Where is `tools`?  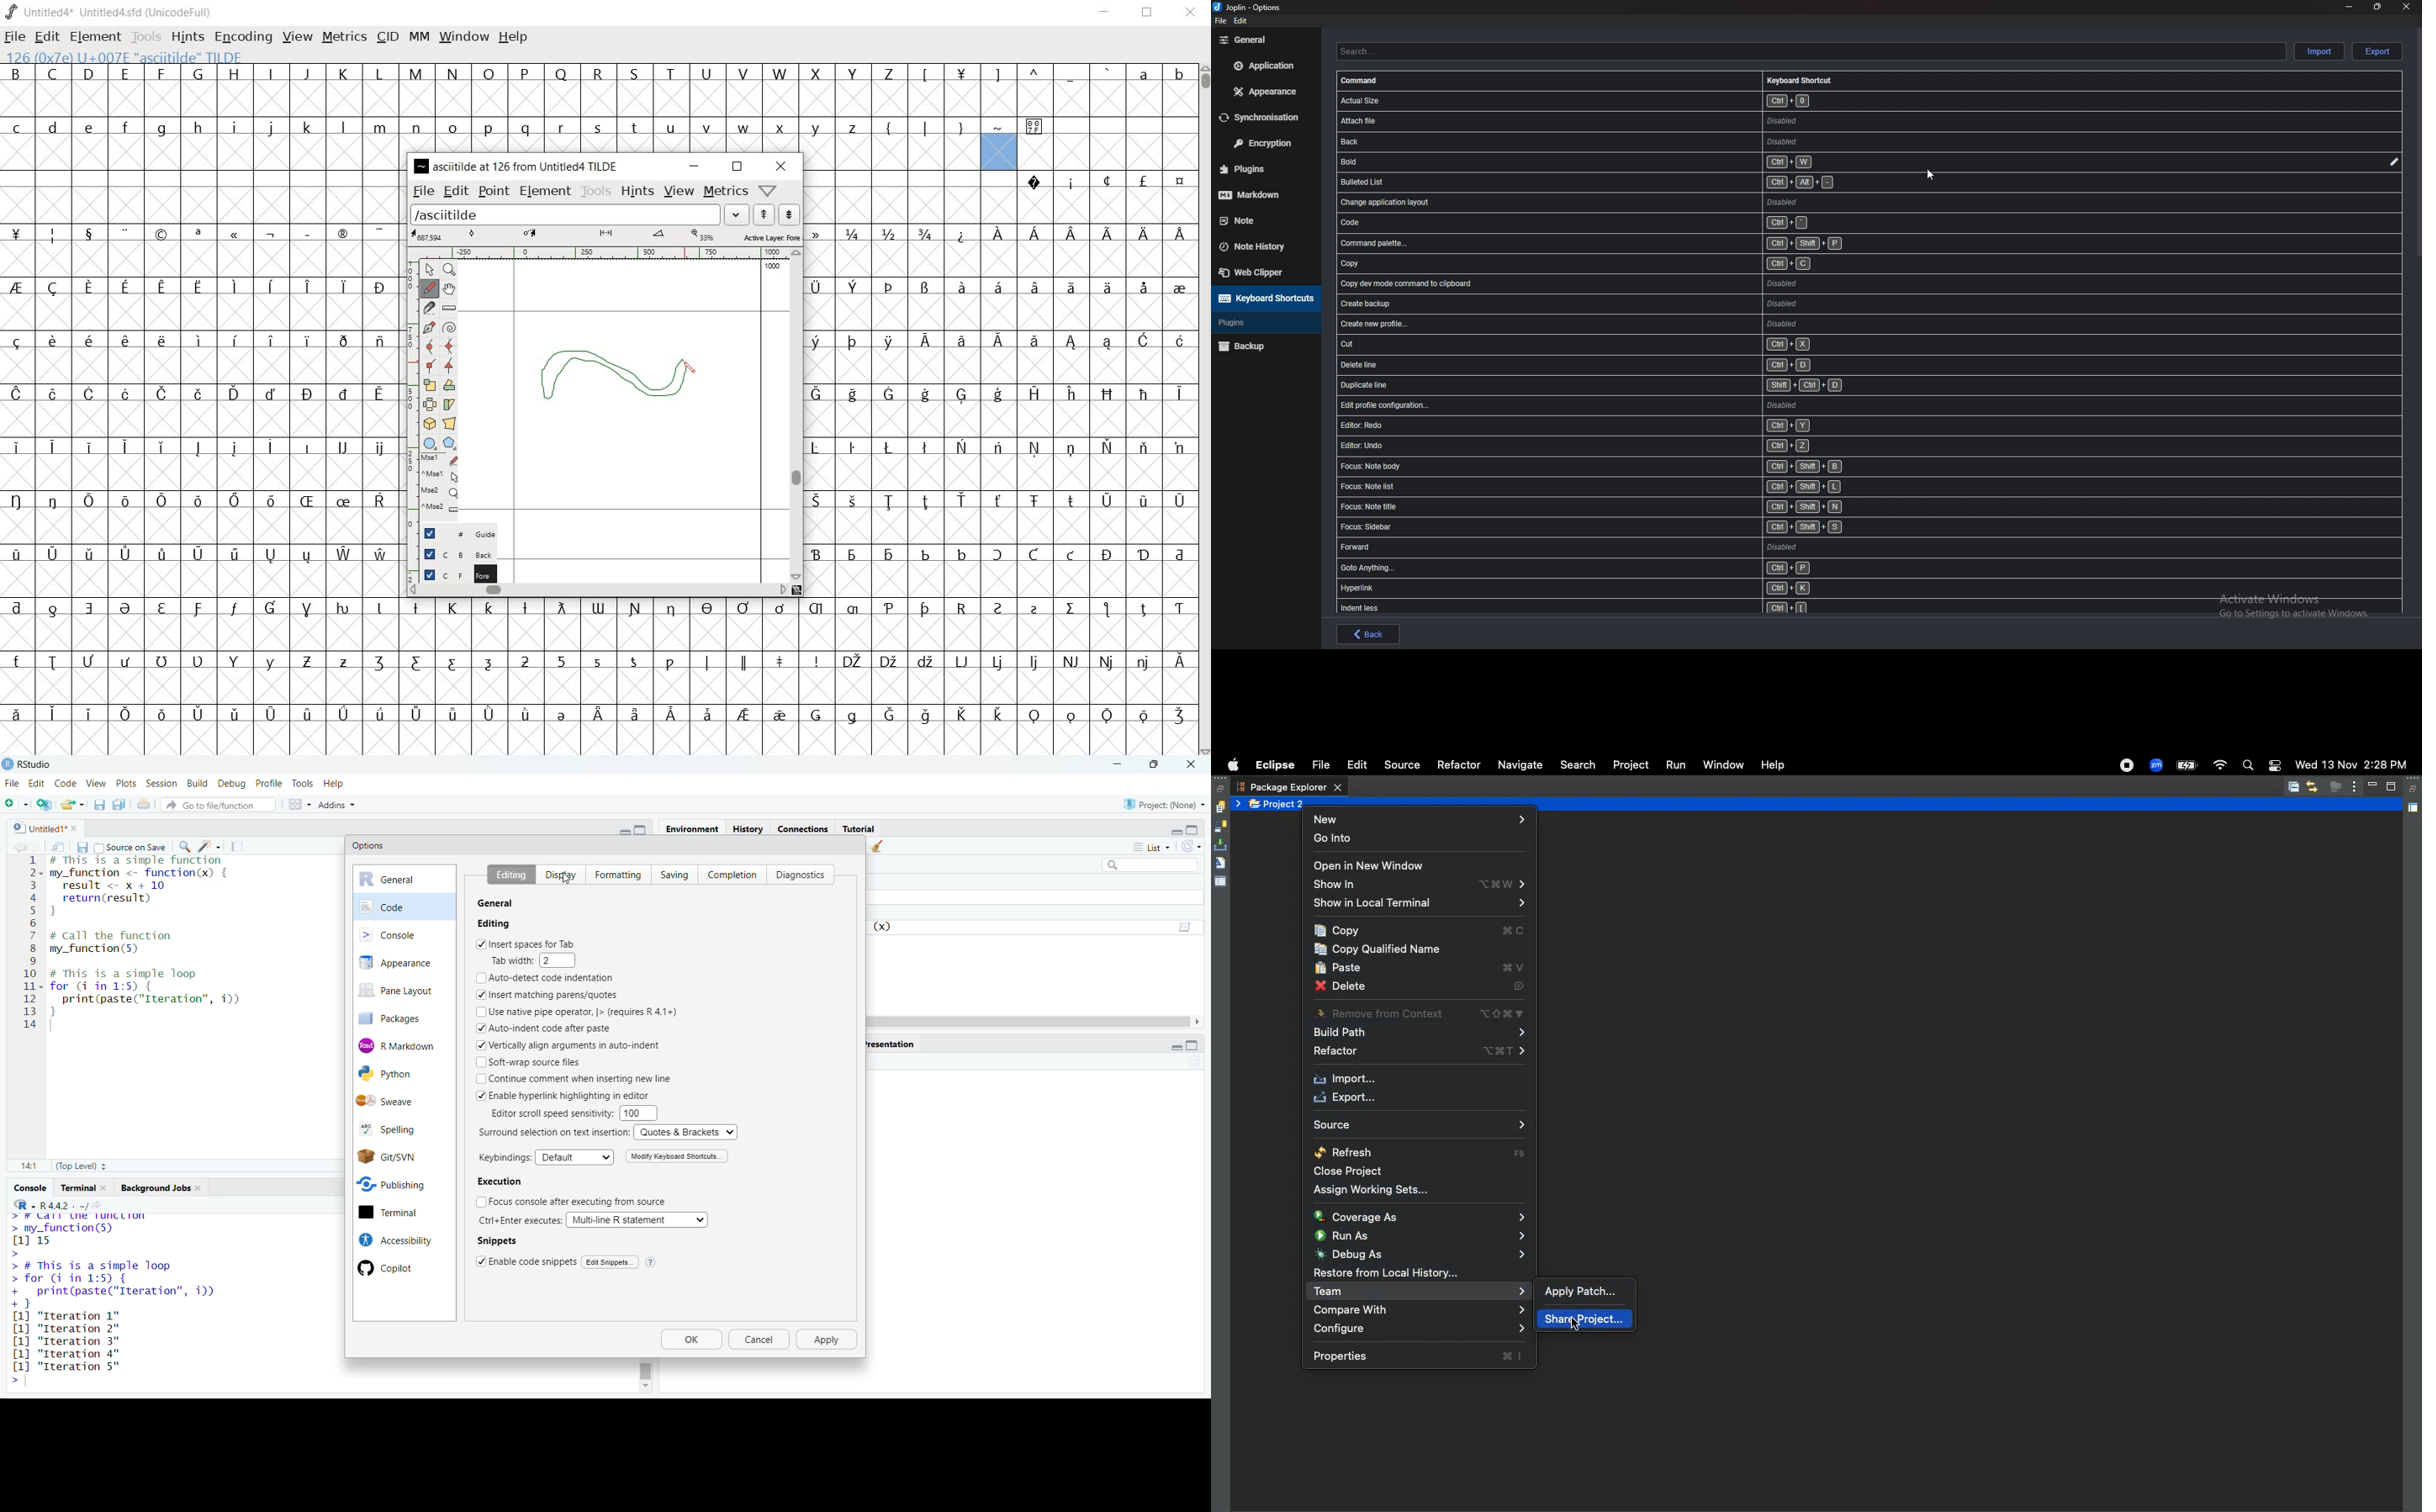 tools is located at coordinates (305, 783).